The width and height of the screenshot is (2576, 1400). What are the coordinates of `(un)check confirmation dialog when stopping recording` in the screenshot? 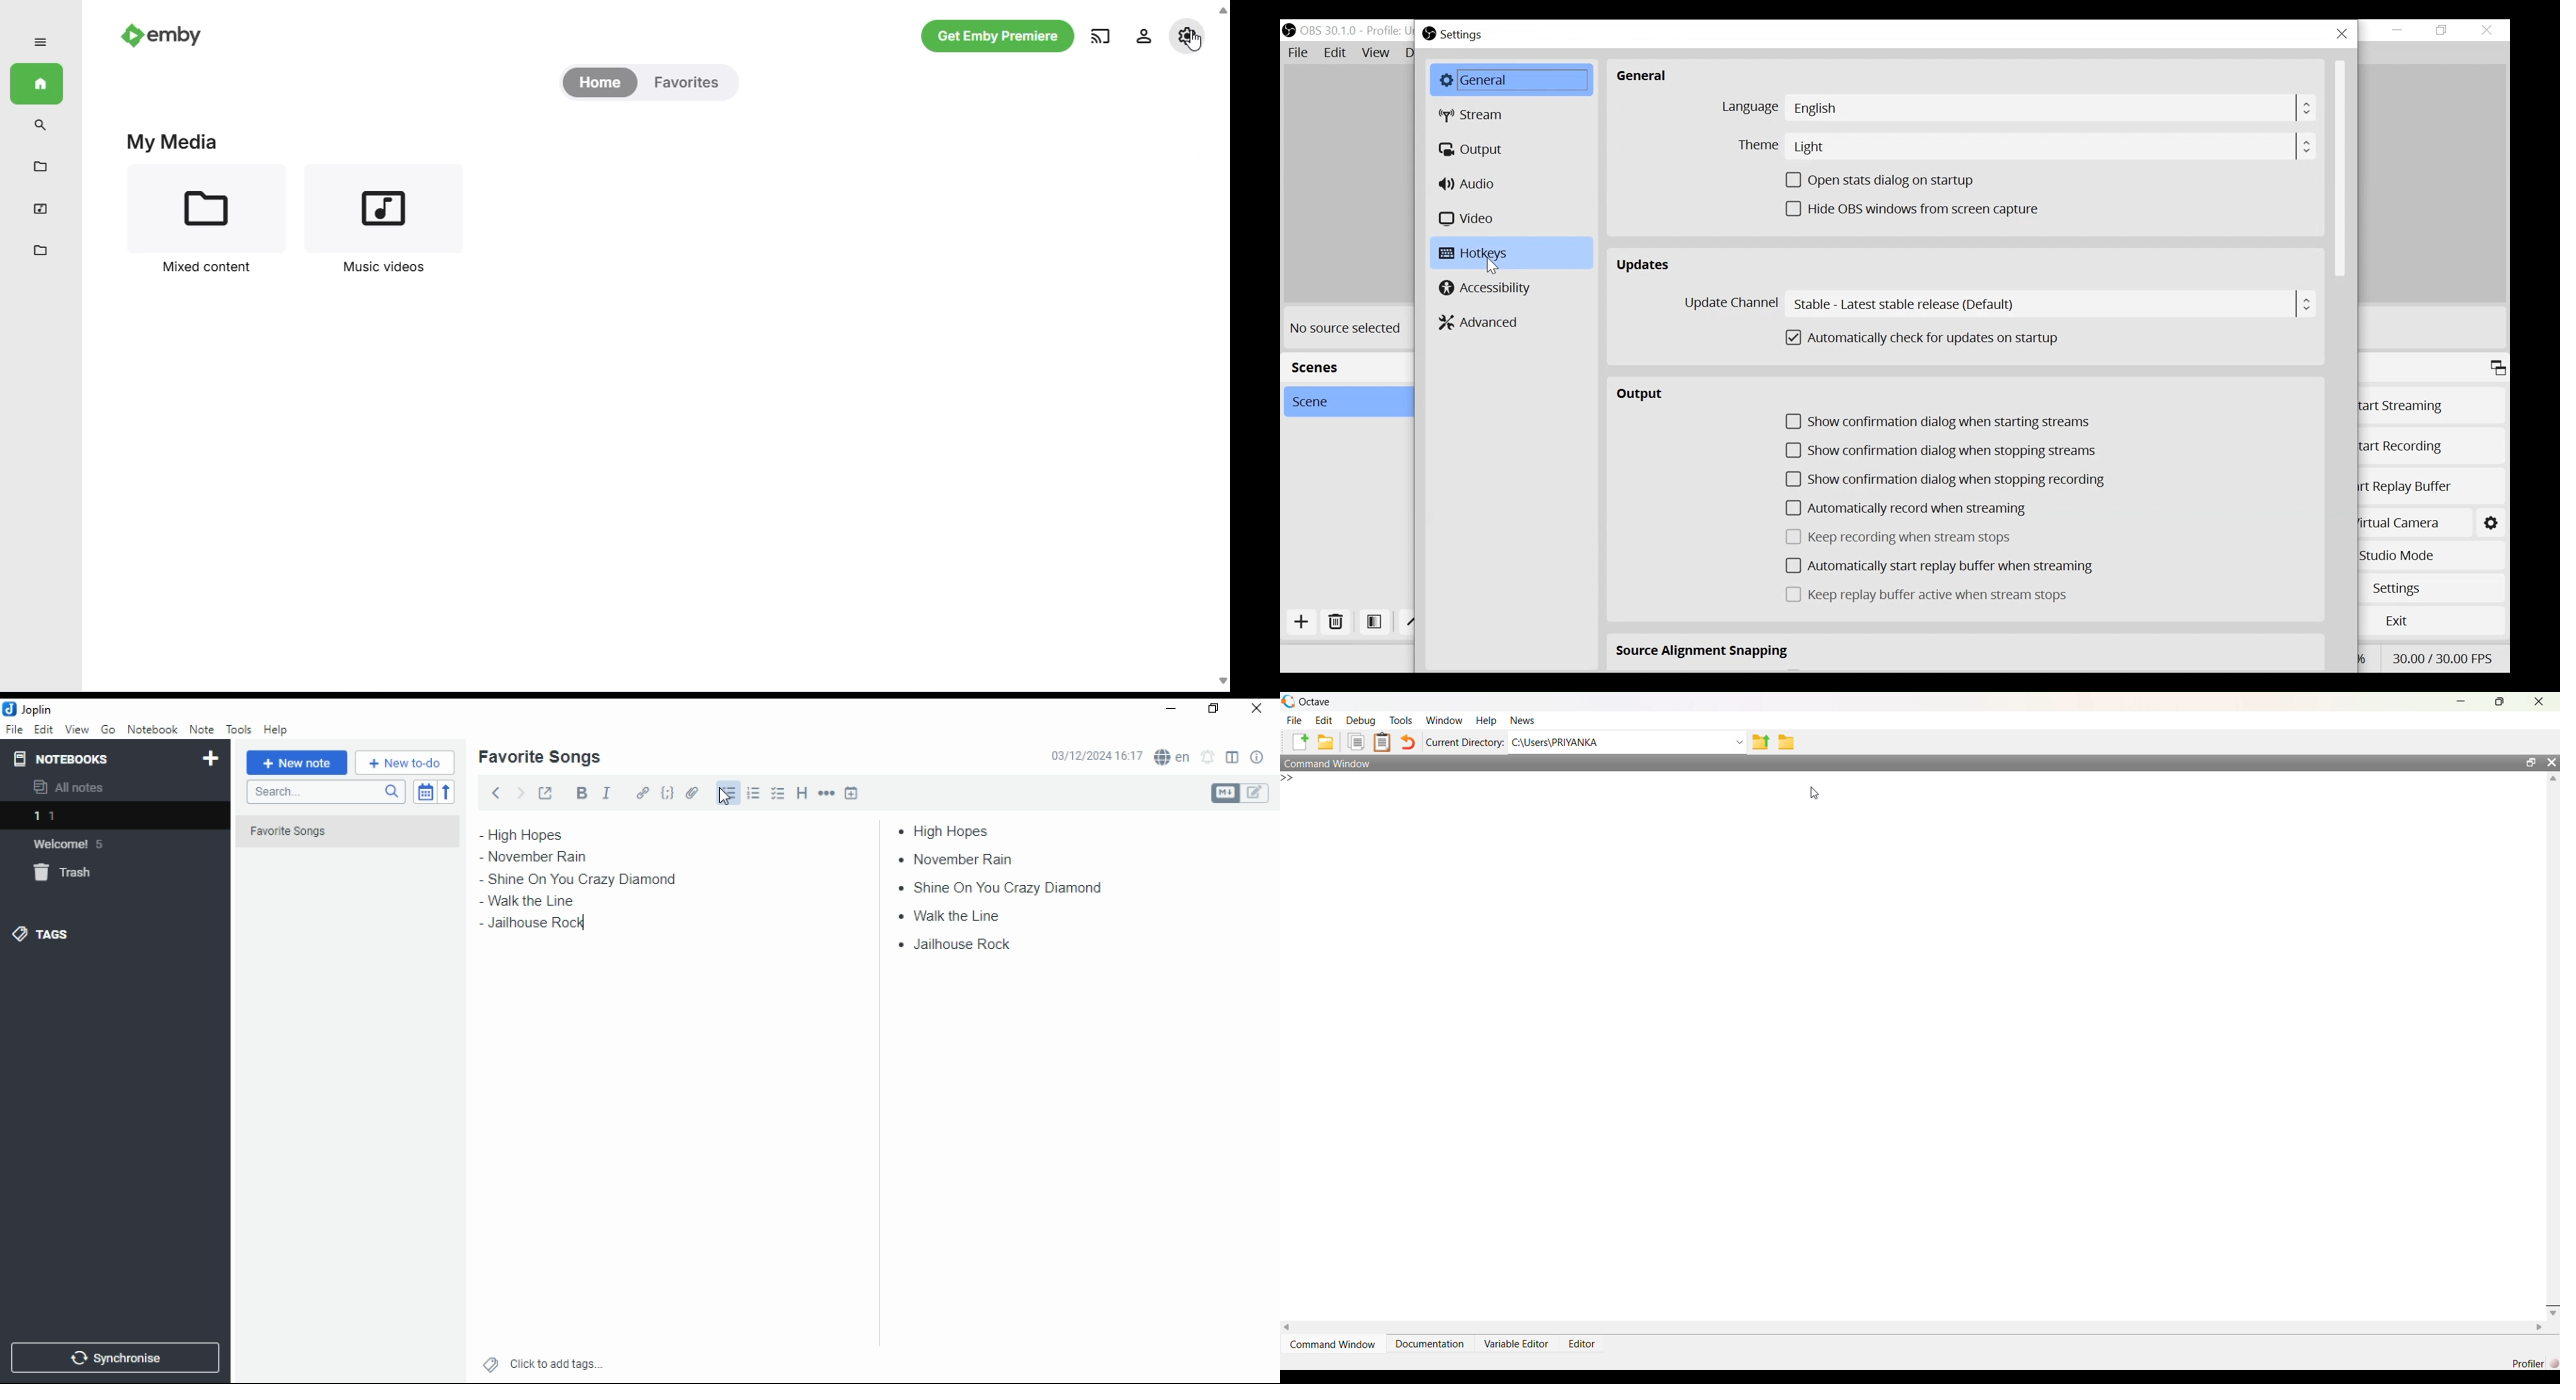 It's located at (1948, 482).